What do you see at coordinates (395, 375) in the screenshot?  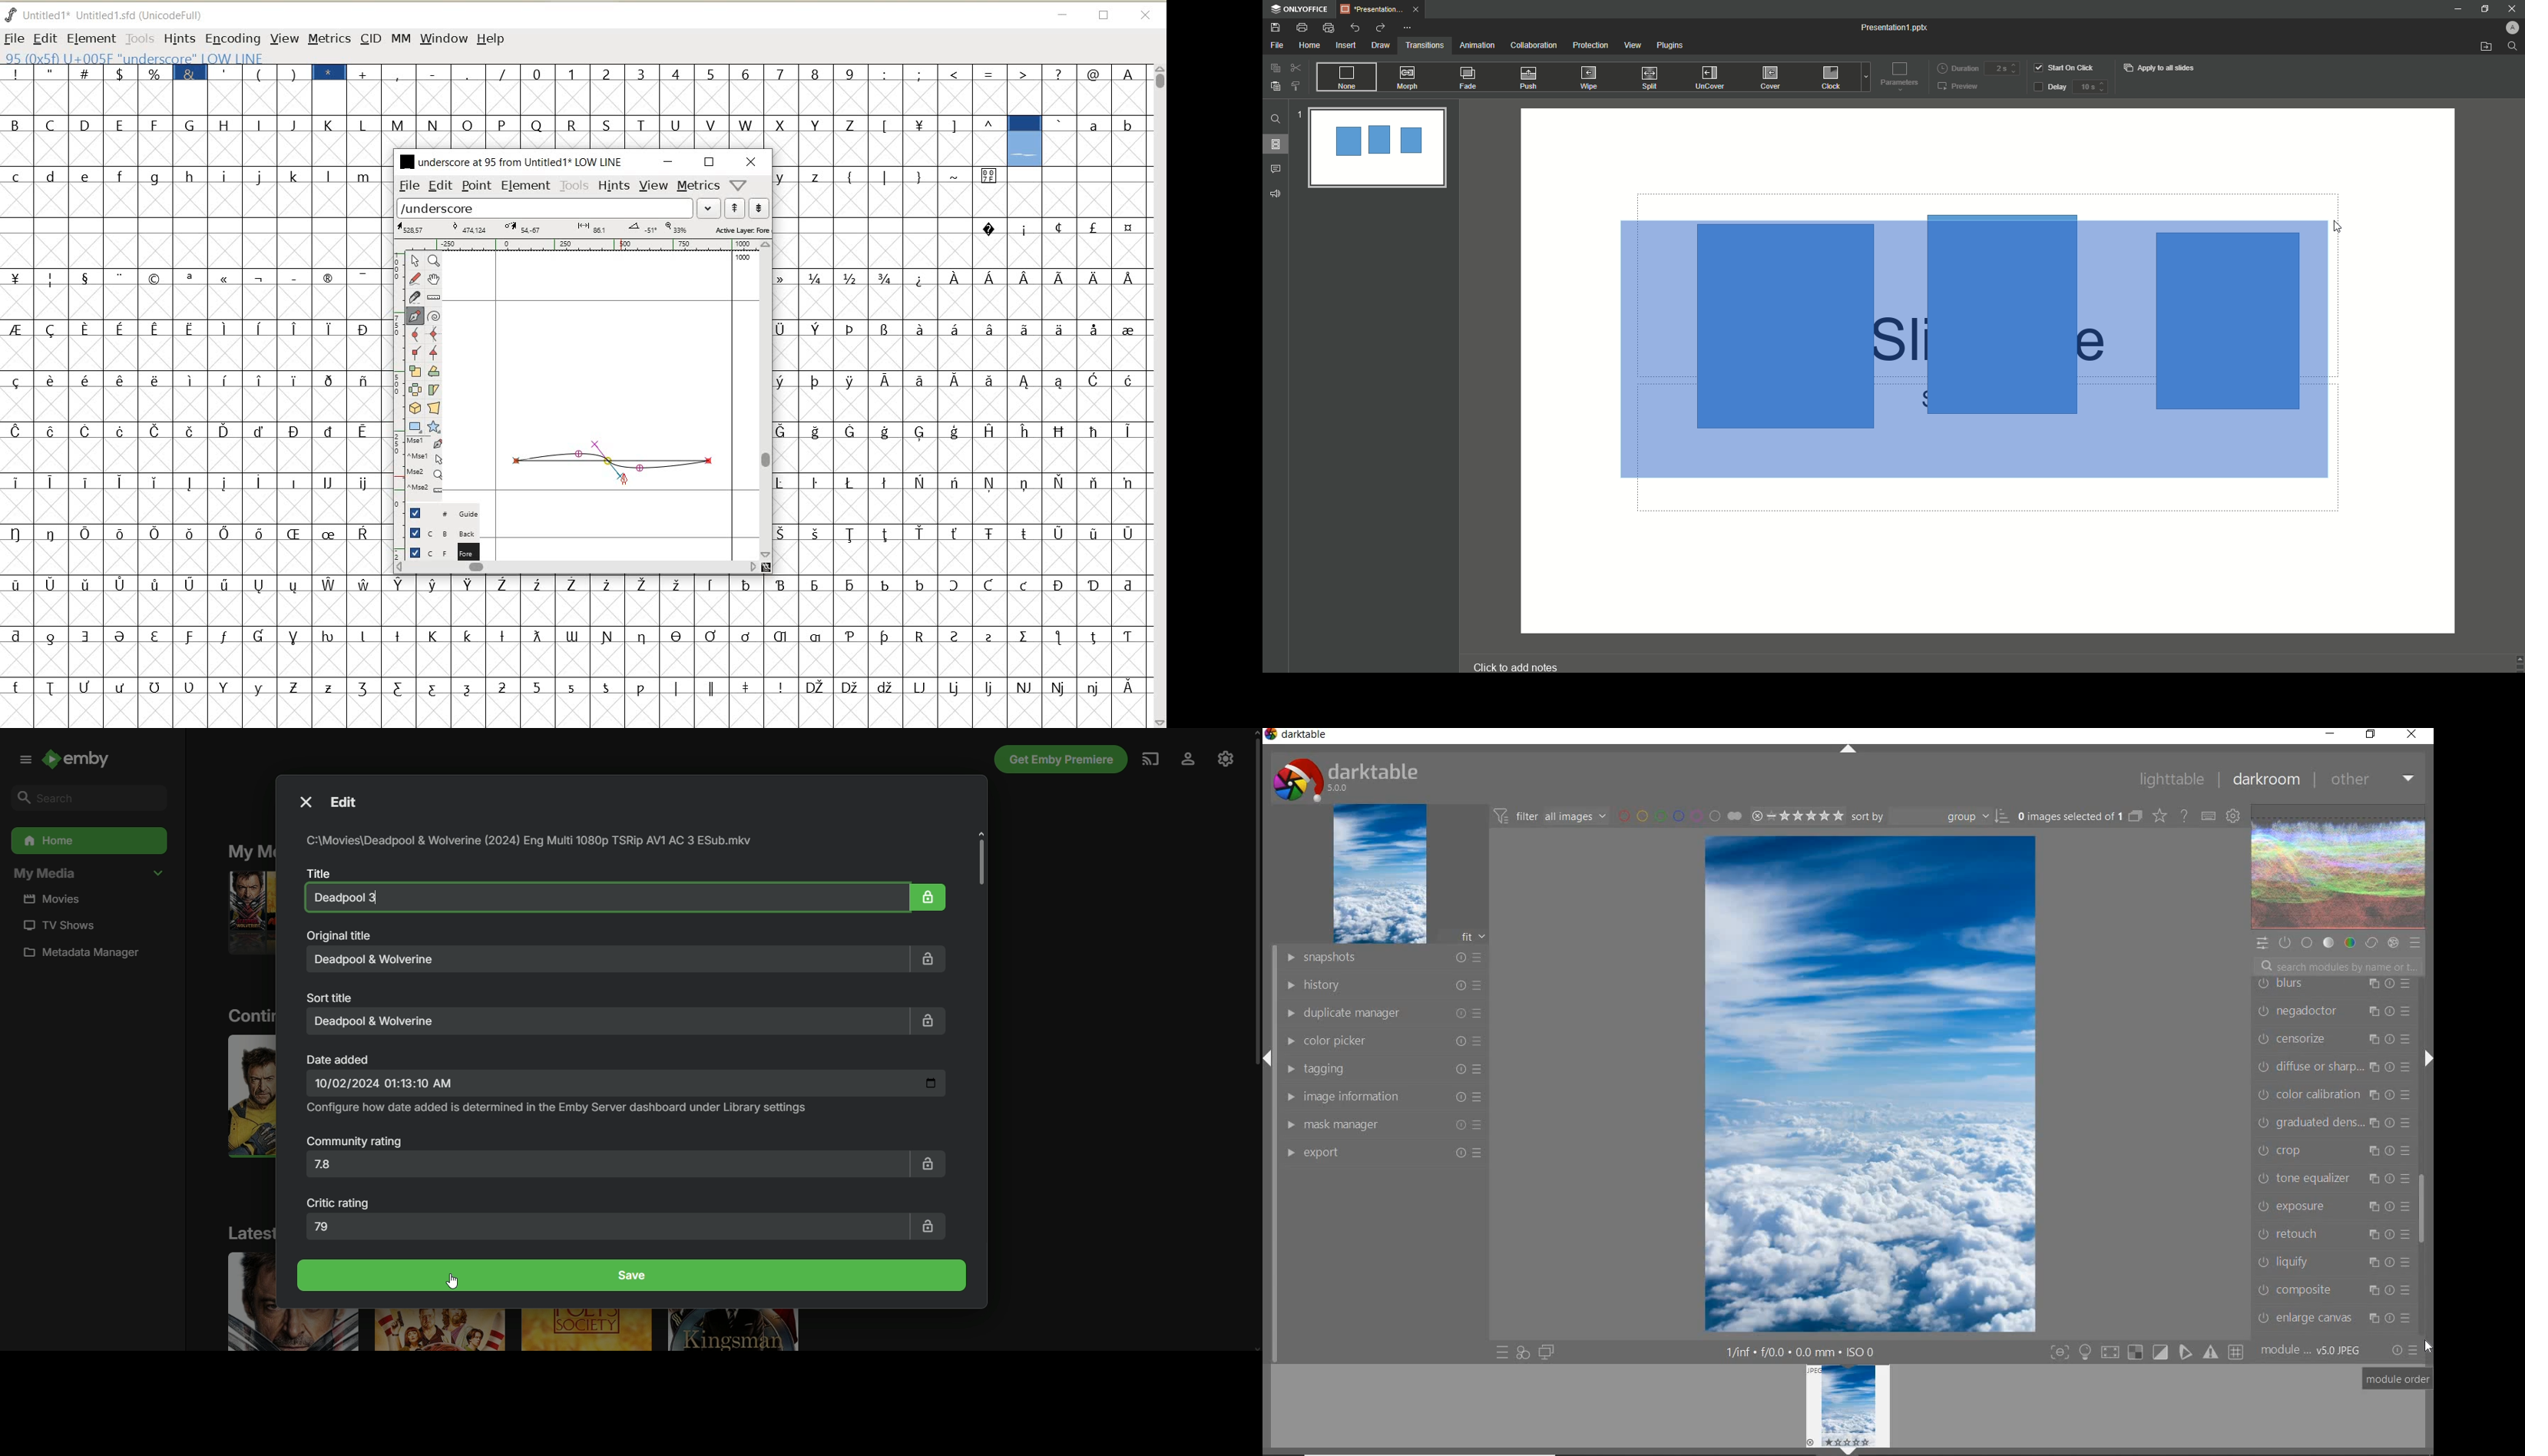 I see `SCALE` at bounding box center [395, 375].